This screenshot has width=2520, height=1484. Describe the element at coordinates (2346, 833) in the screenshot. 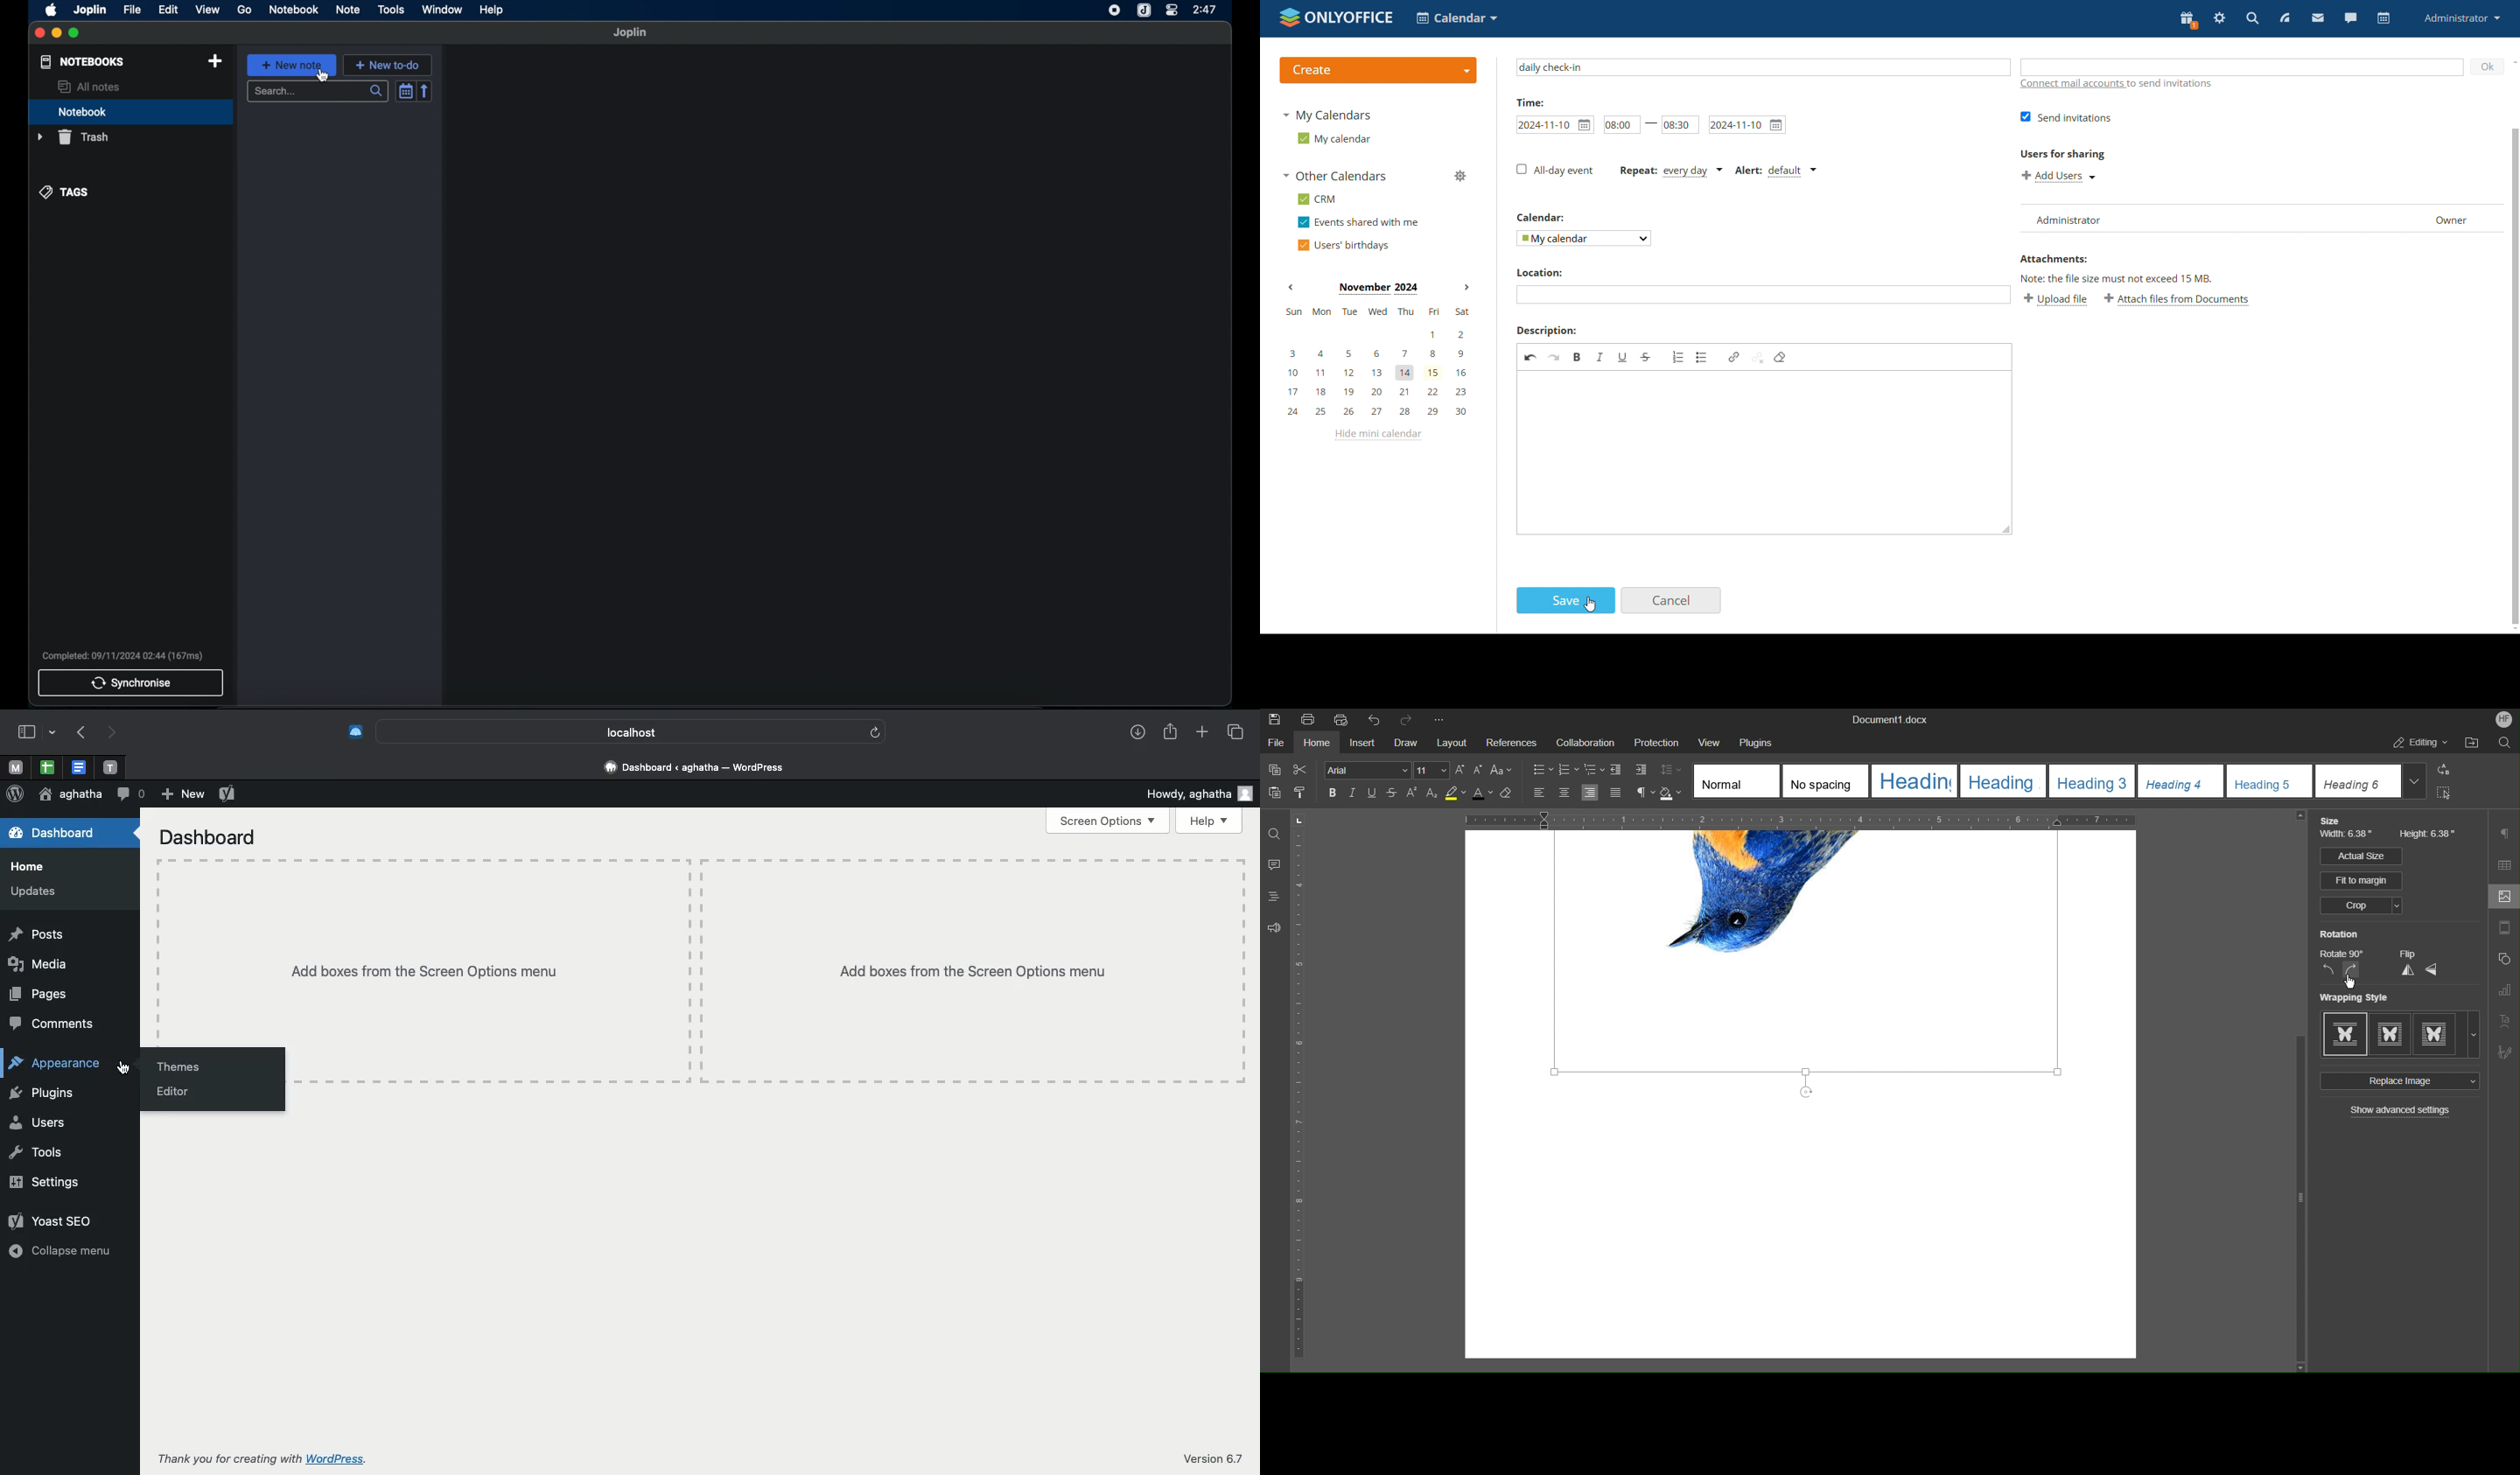

I see `Width` at that location.